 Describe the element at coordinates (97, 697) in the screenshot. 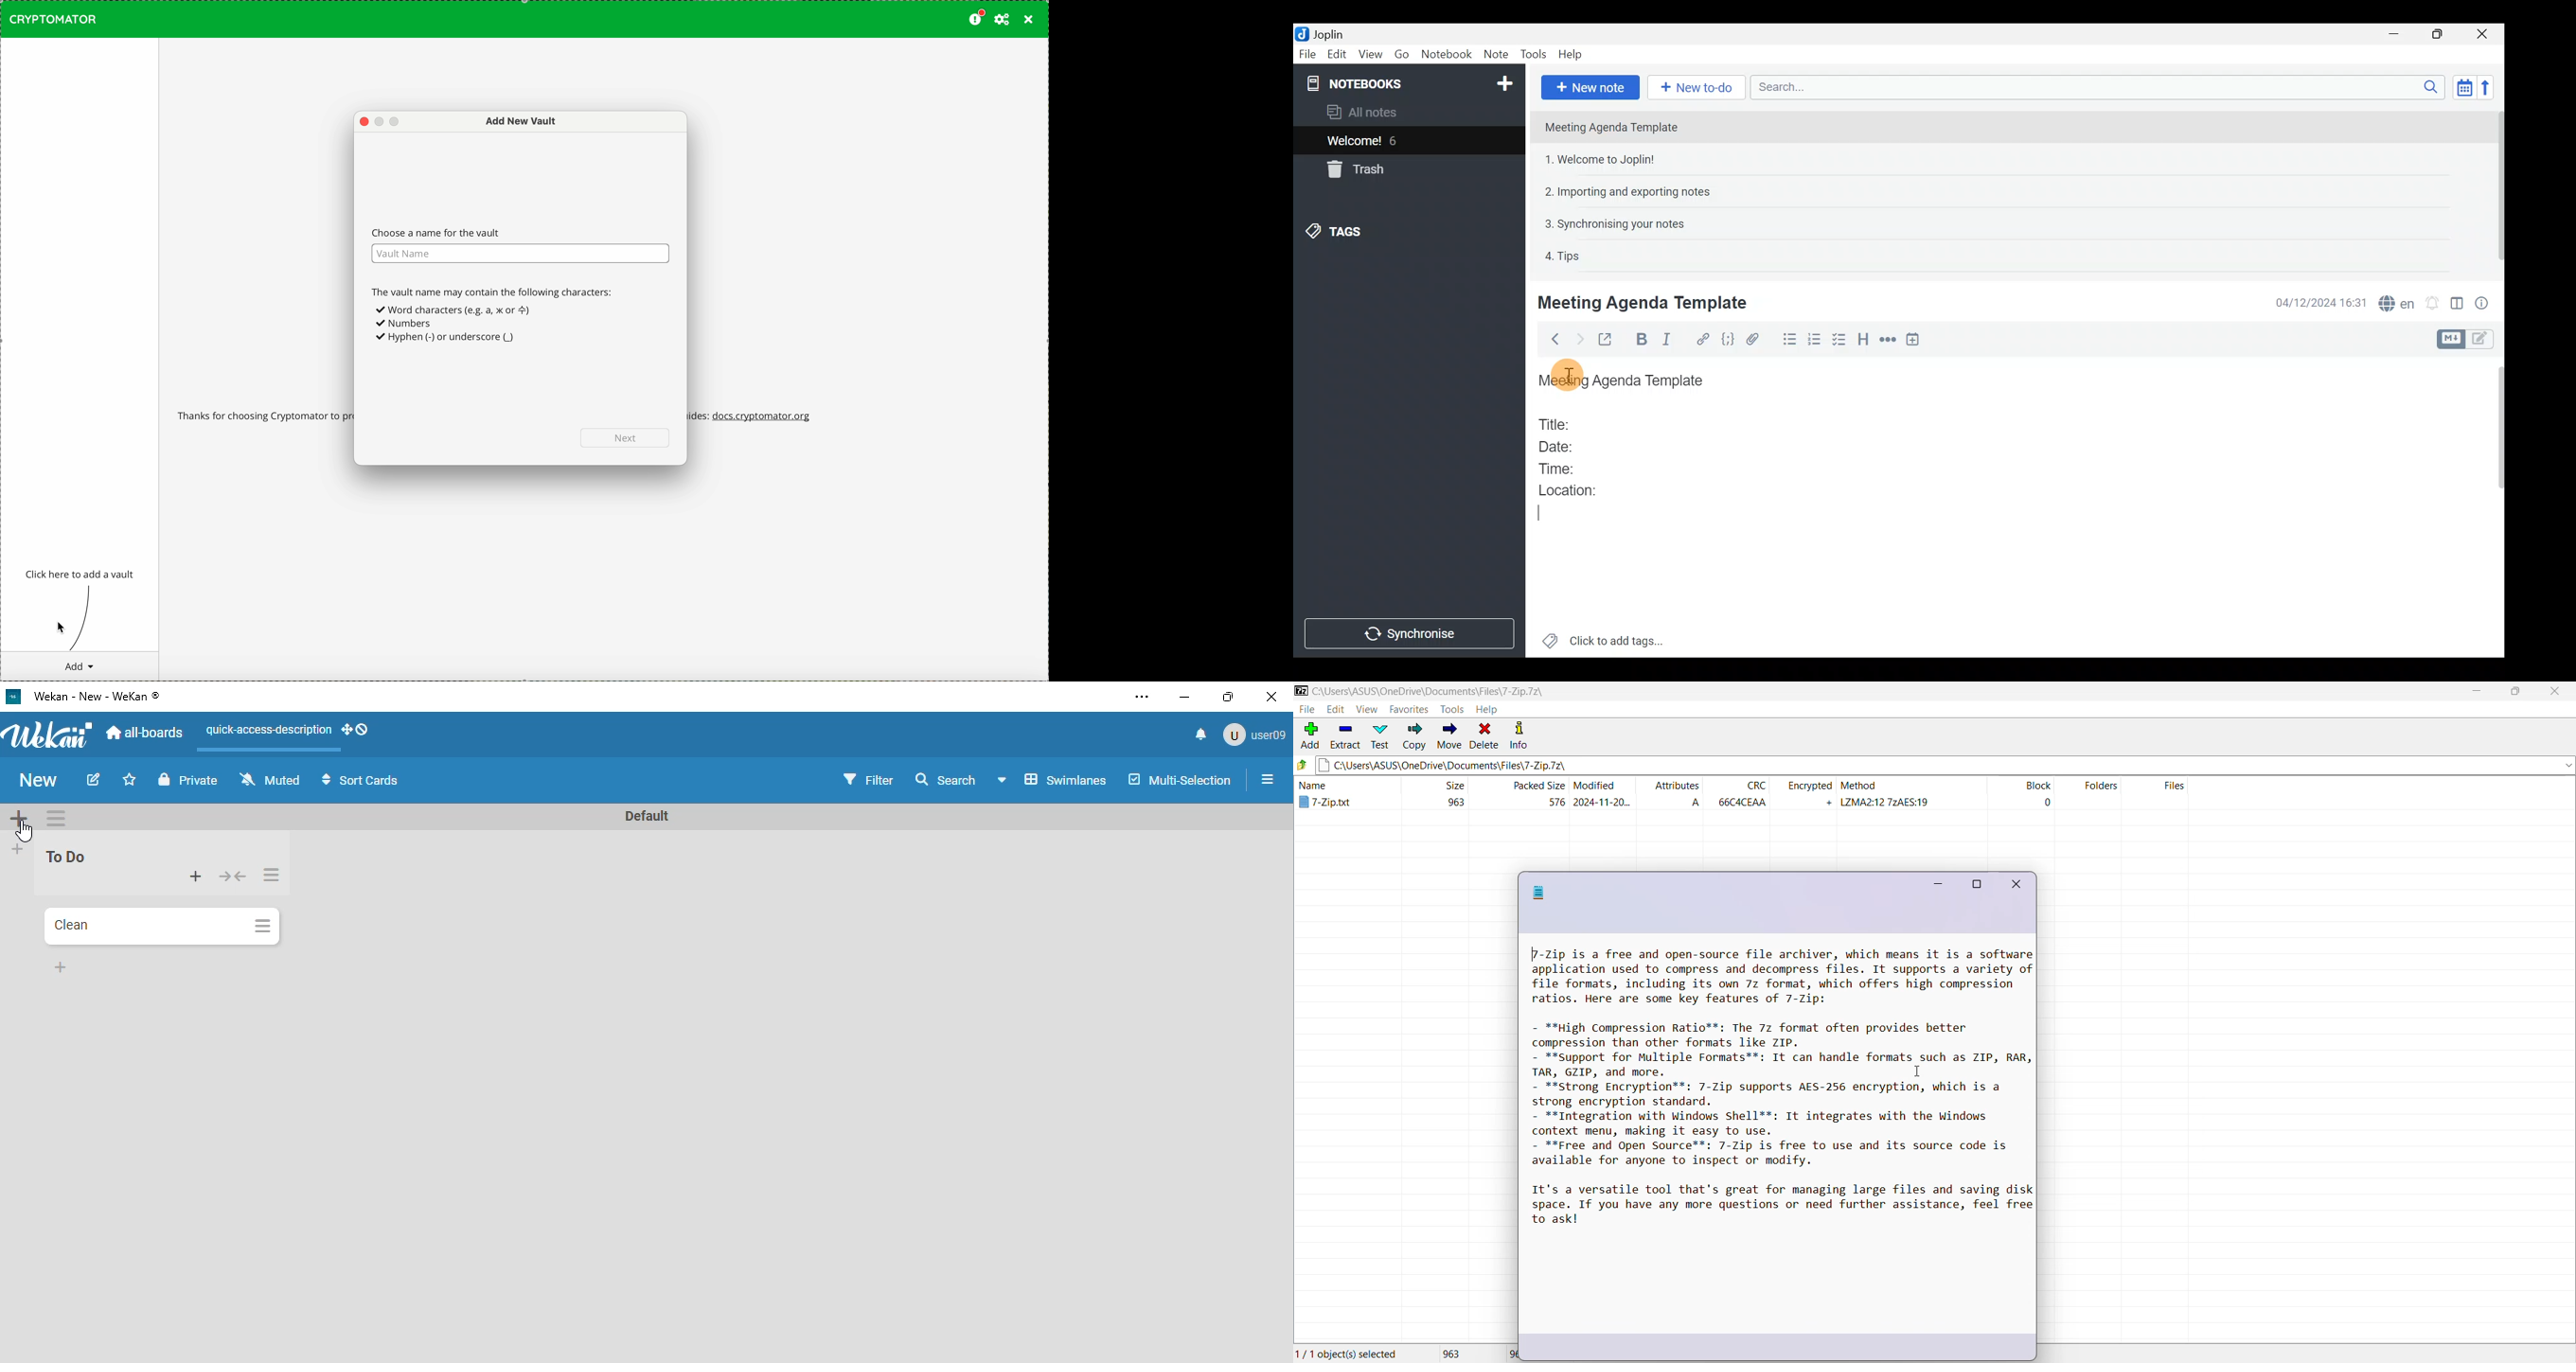

I see `wekan - new - wekan` at that location.